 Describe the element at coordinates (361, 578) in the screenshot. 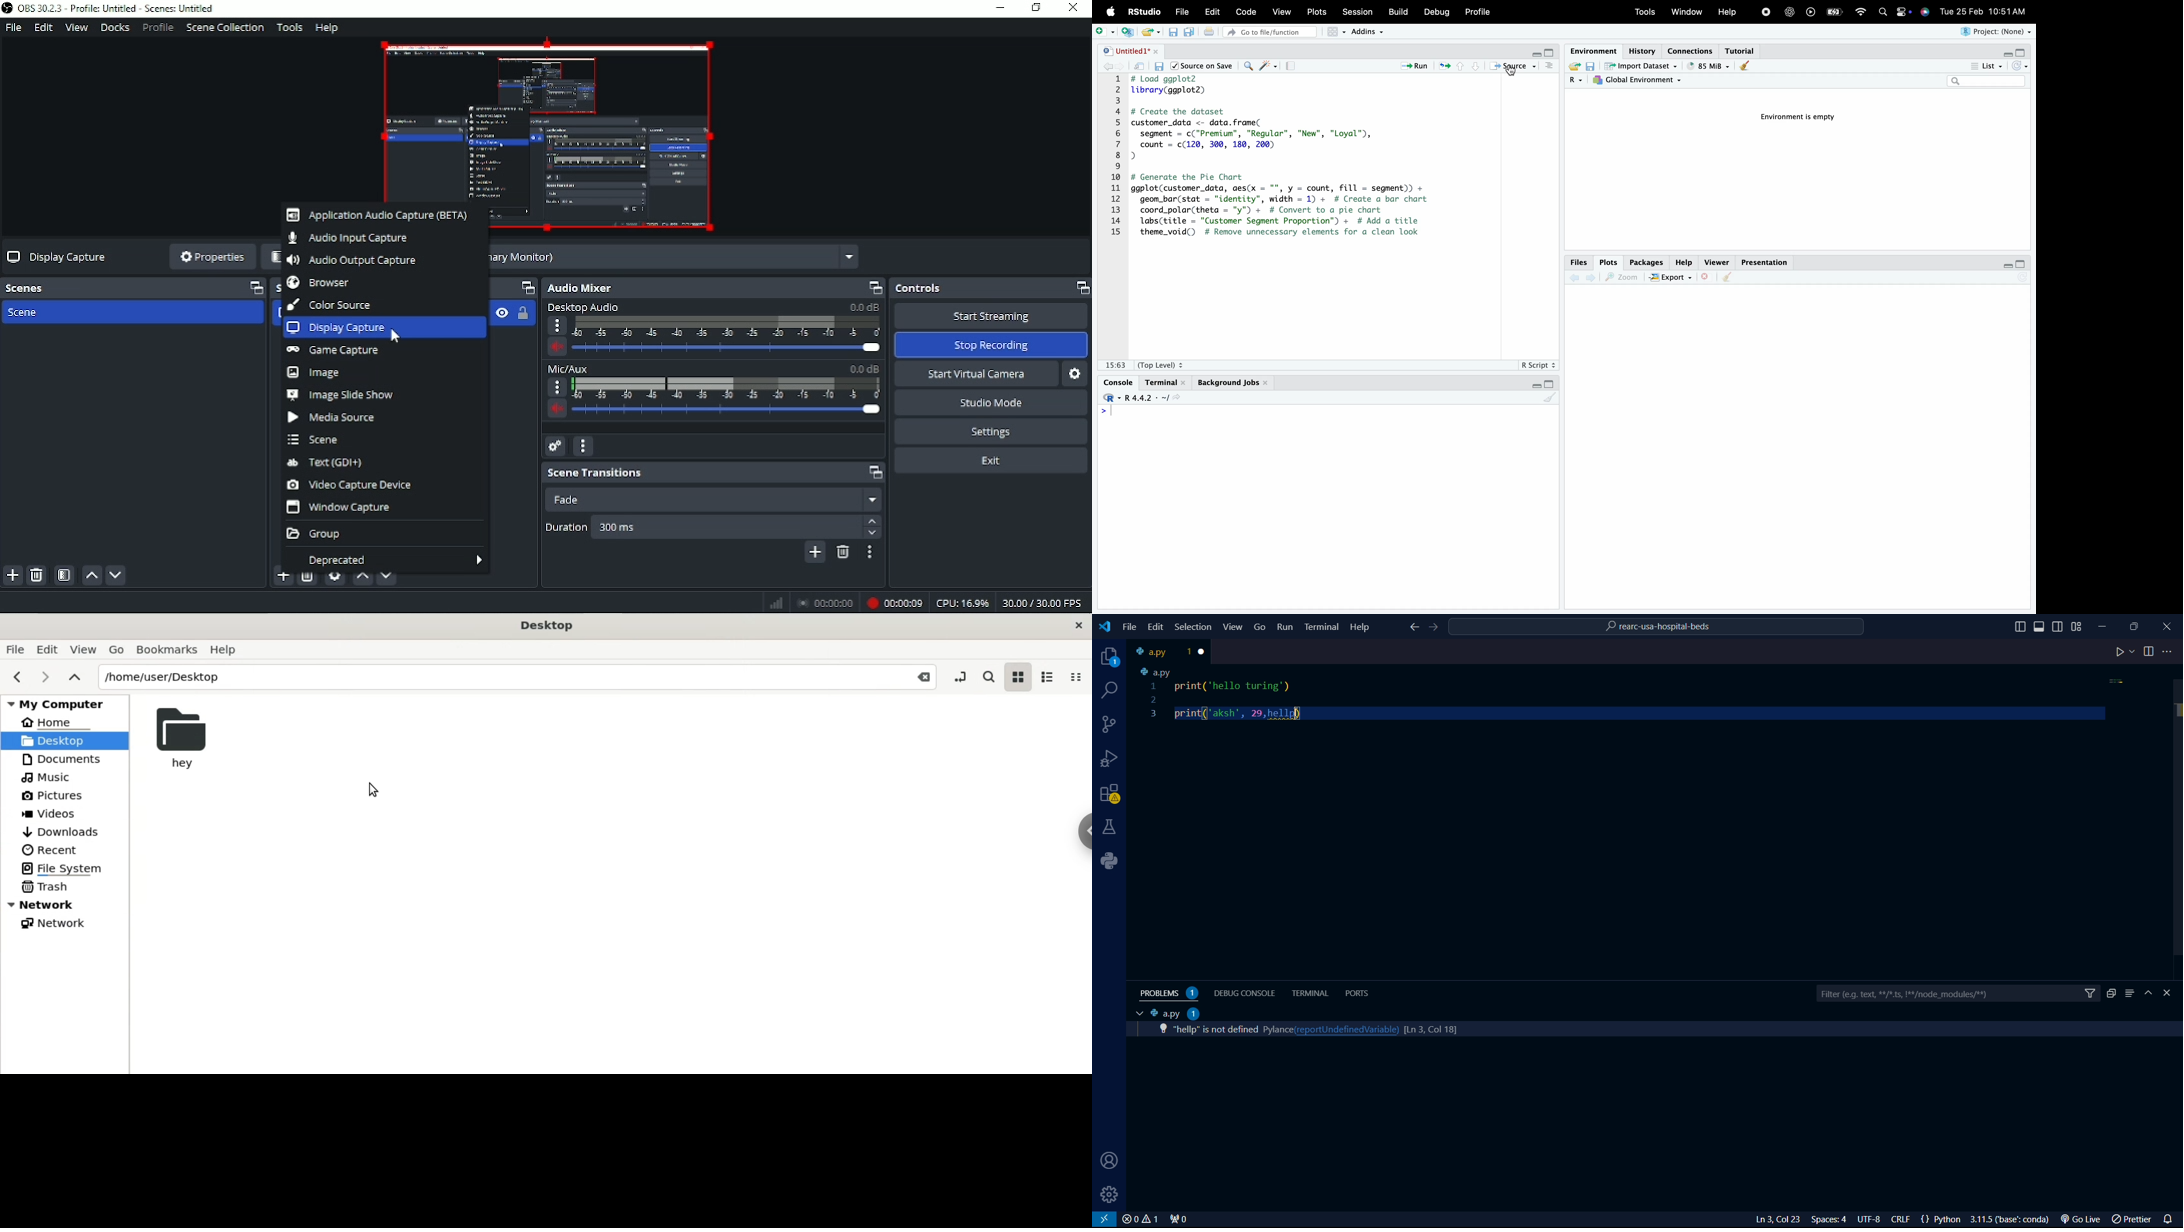

I see `Move source(s) up` at that location.